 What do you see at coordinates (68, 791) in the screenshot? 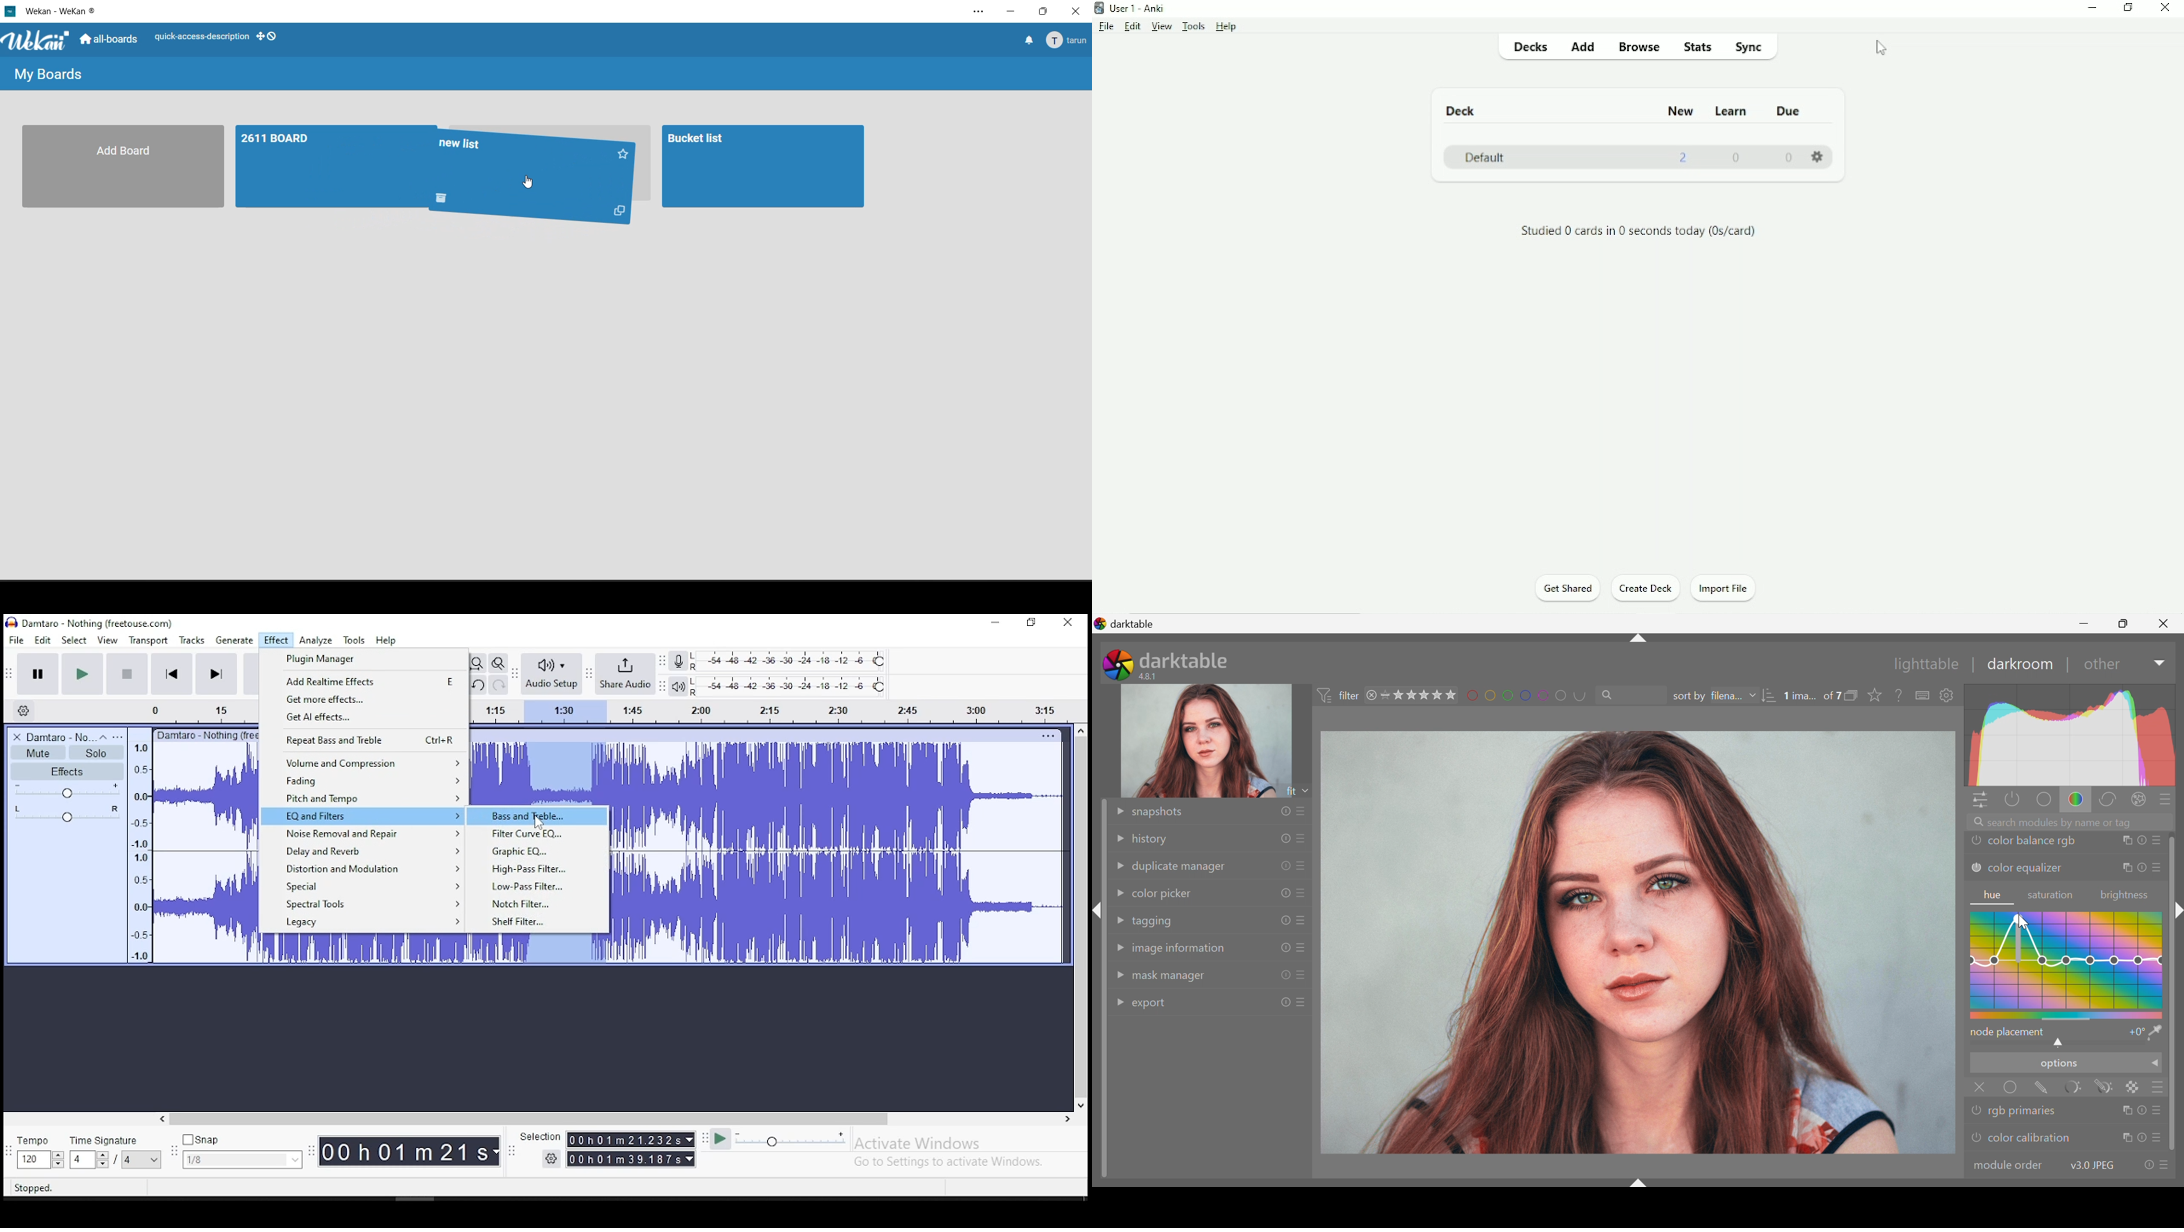
I see `volume` at bounding box center [68, 791].